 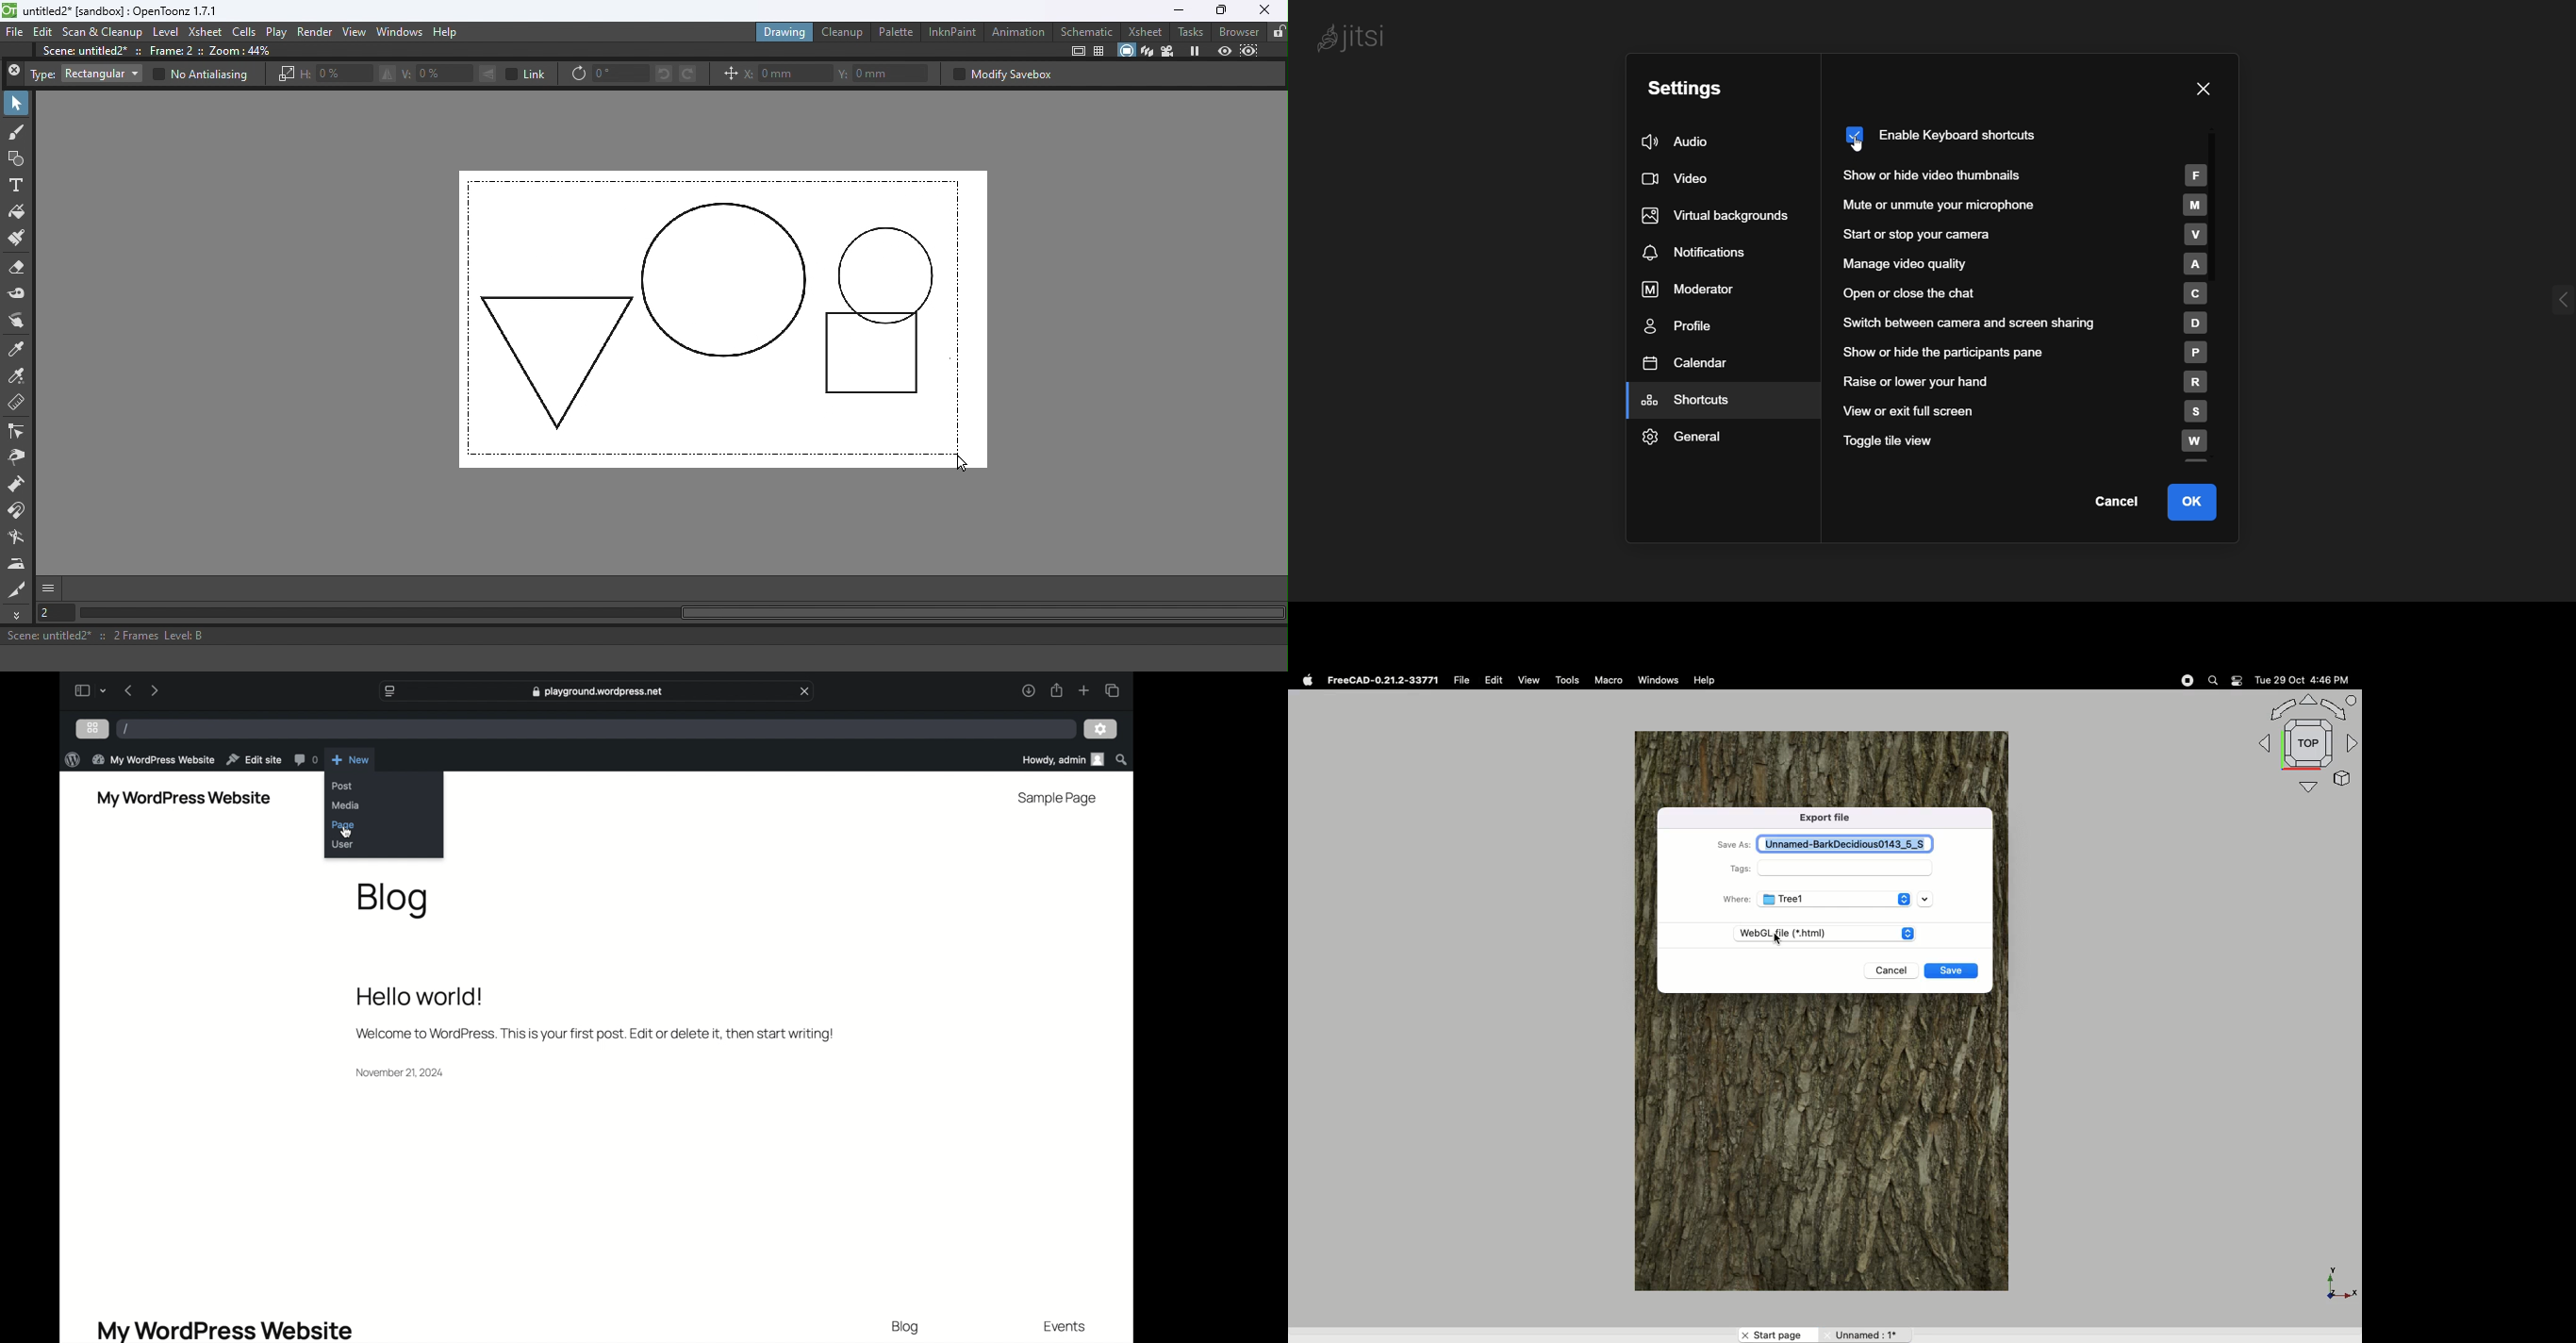 I want to click on Tags, so click(x=1741, y=868).